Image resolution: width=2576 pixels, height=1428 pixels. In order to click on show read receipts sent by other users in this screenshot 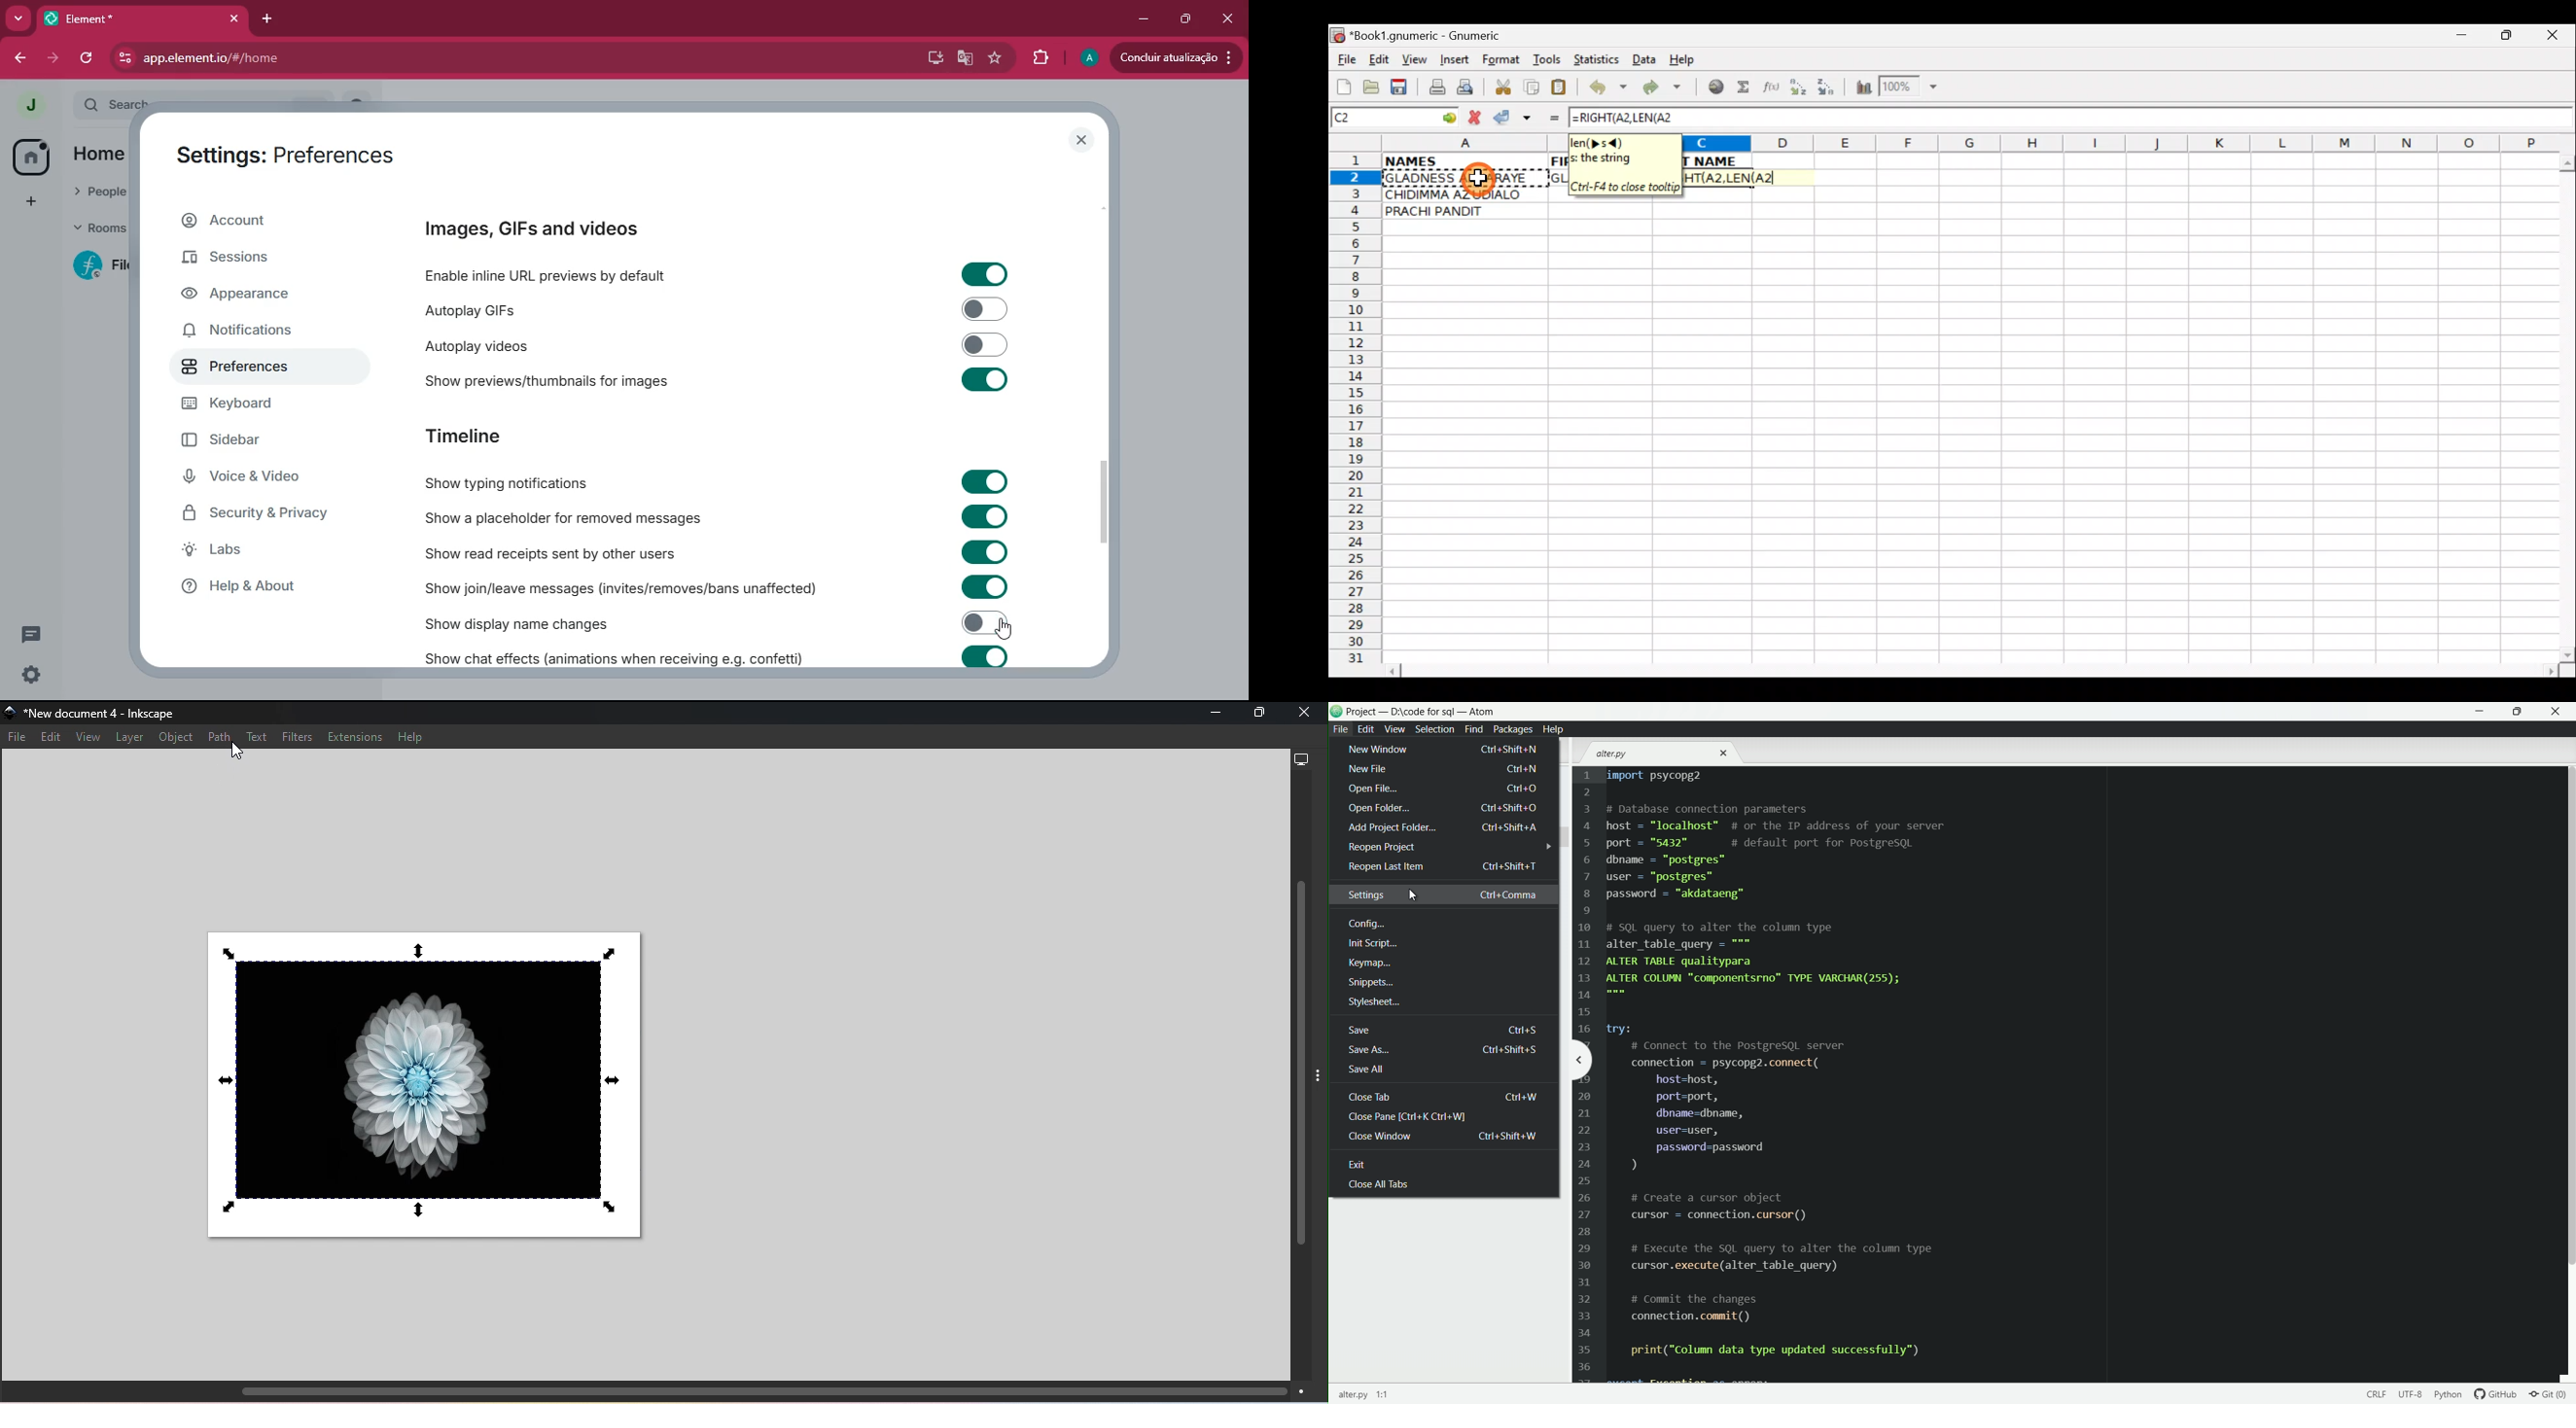, I will do `click(570, 553)`.